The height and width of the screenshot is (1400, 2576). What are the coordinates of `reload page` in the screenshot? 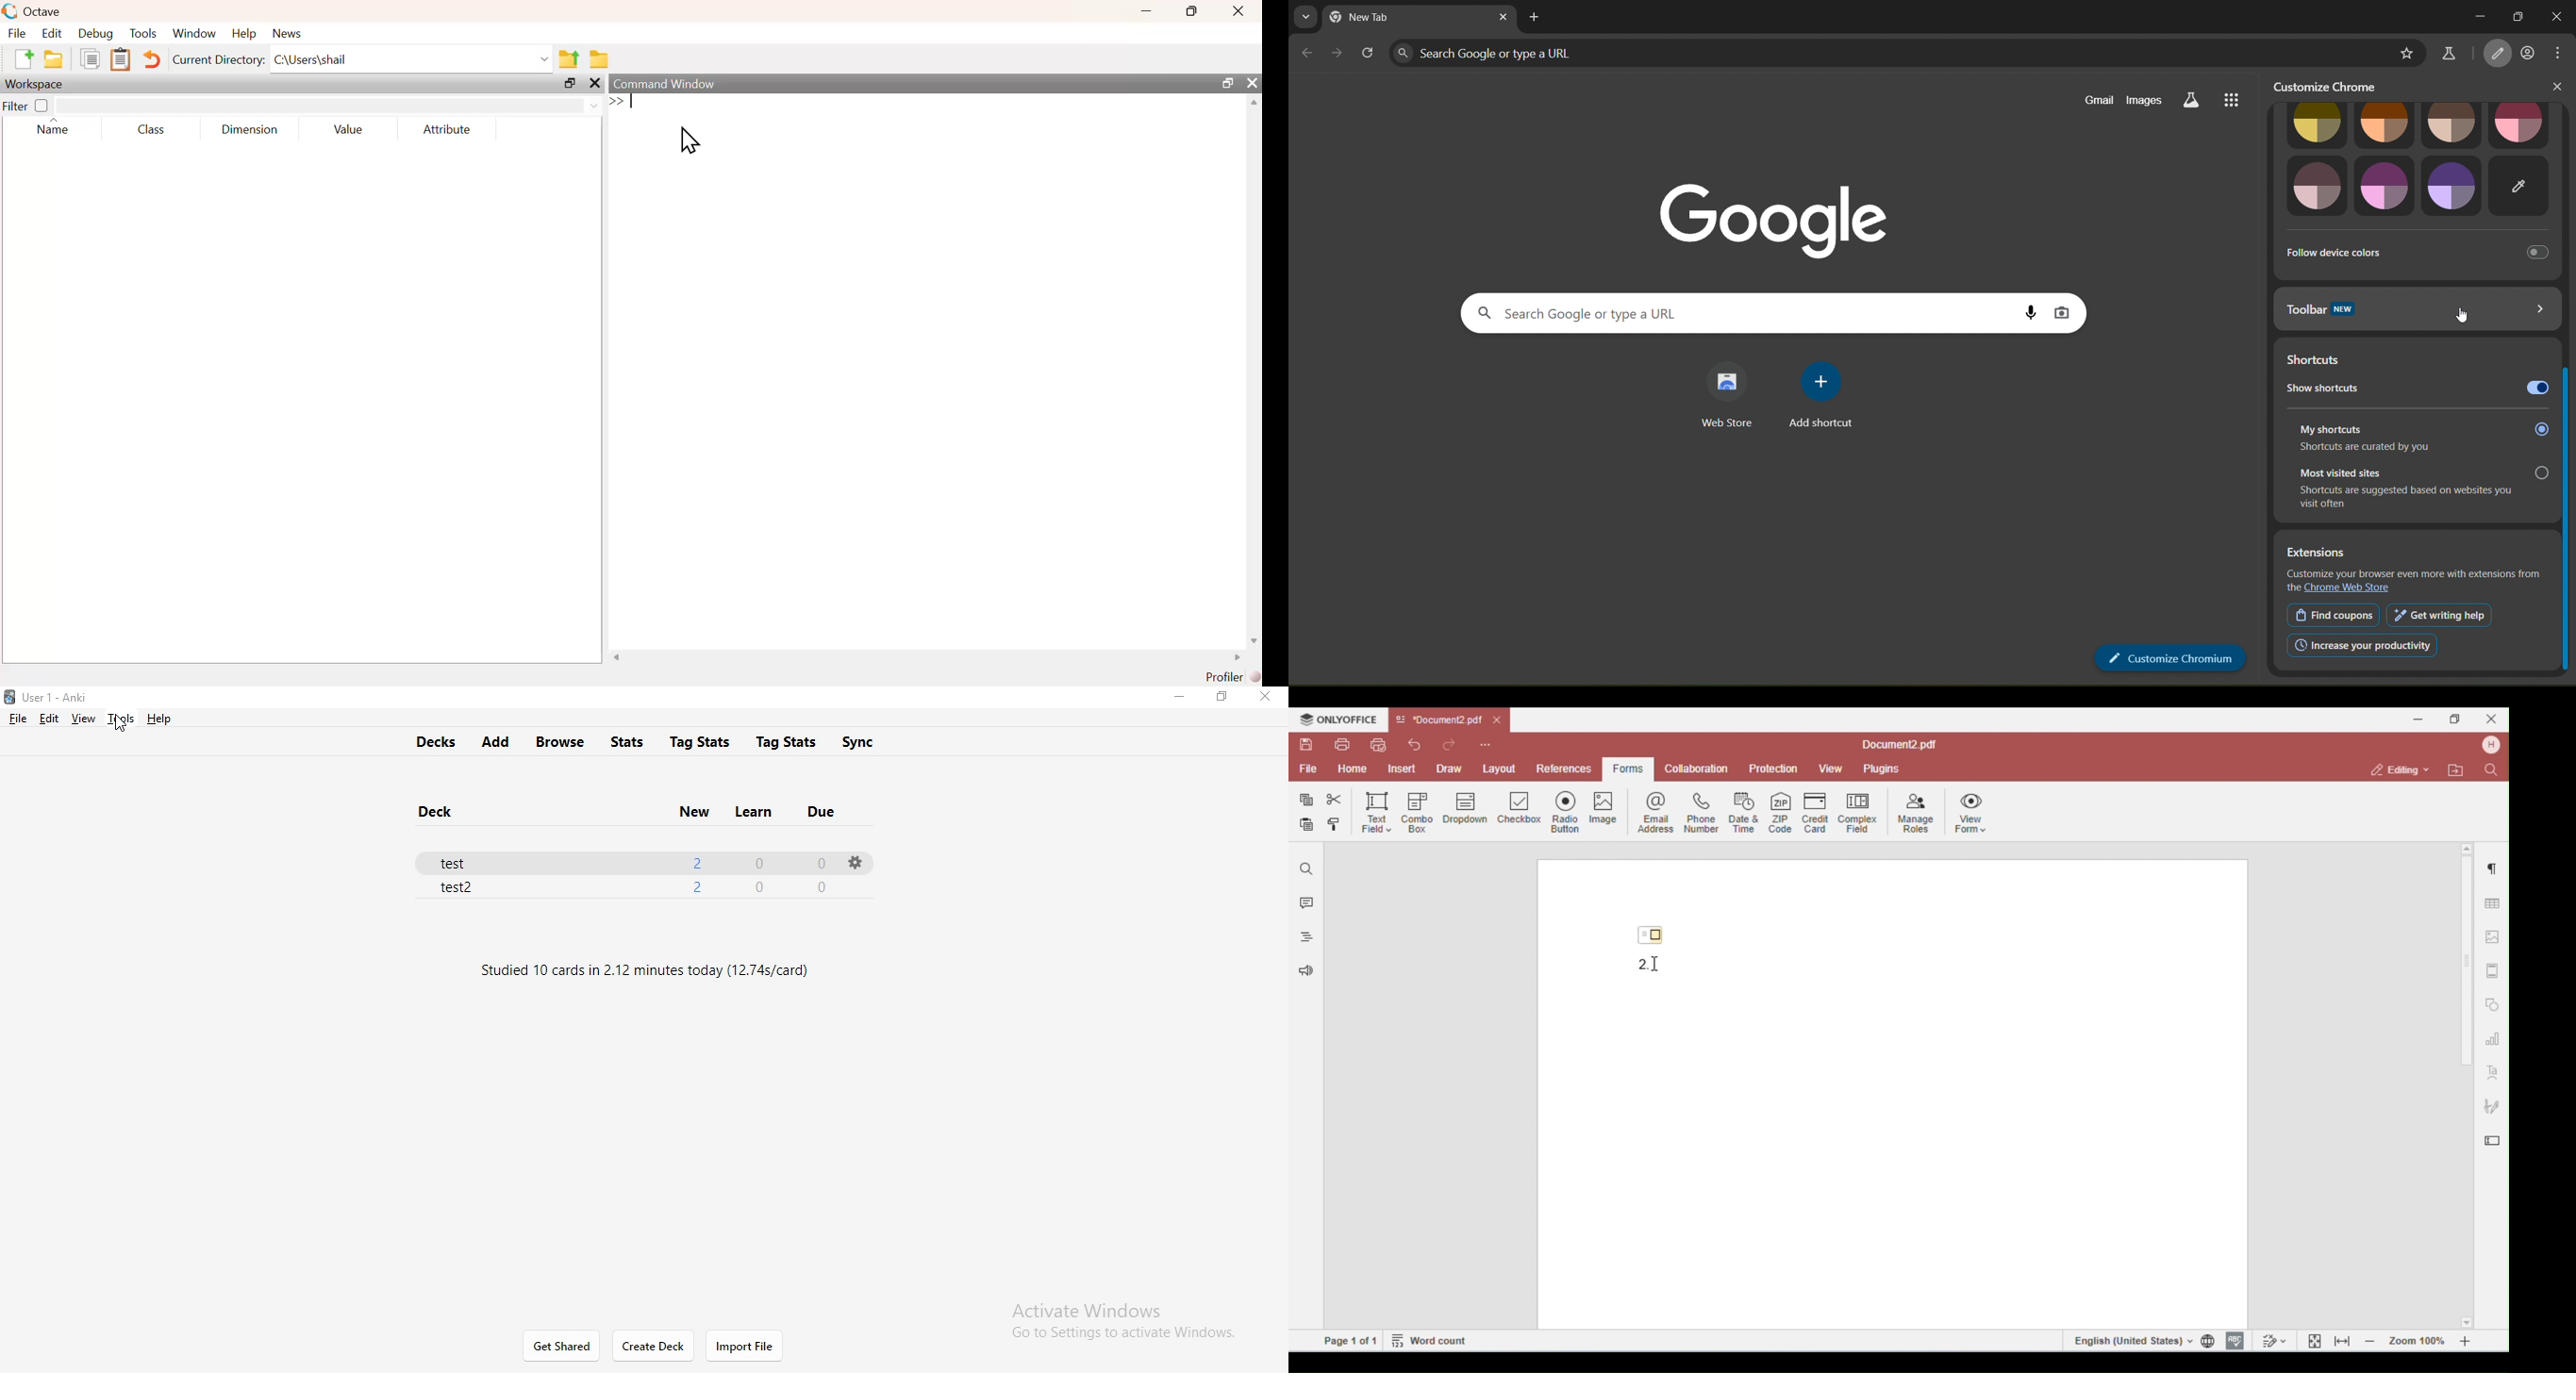 It's located at (1368, 50).